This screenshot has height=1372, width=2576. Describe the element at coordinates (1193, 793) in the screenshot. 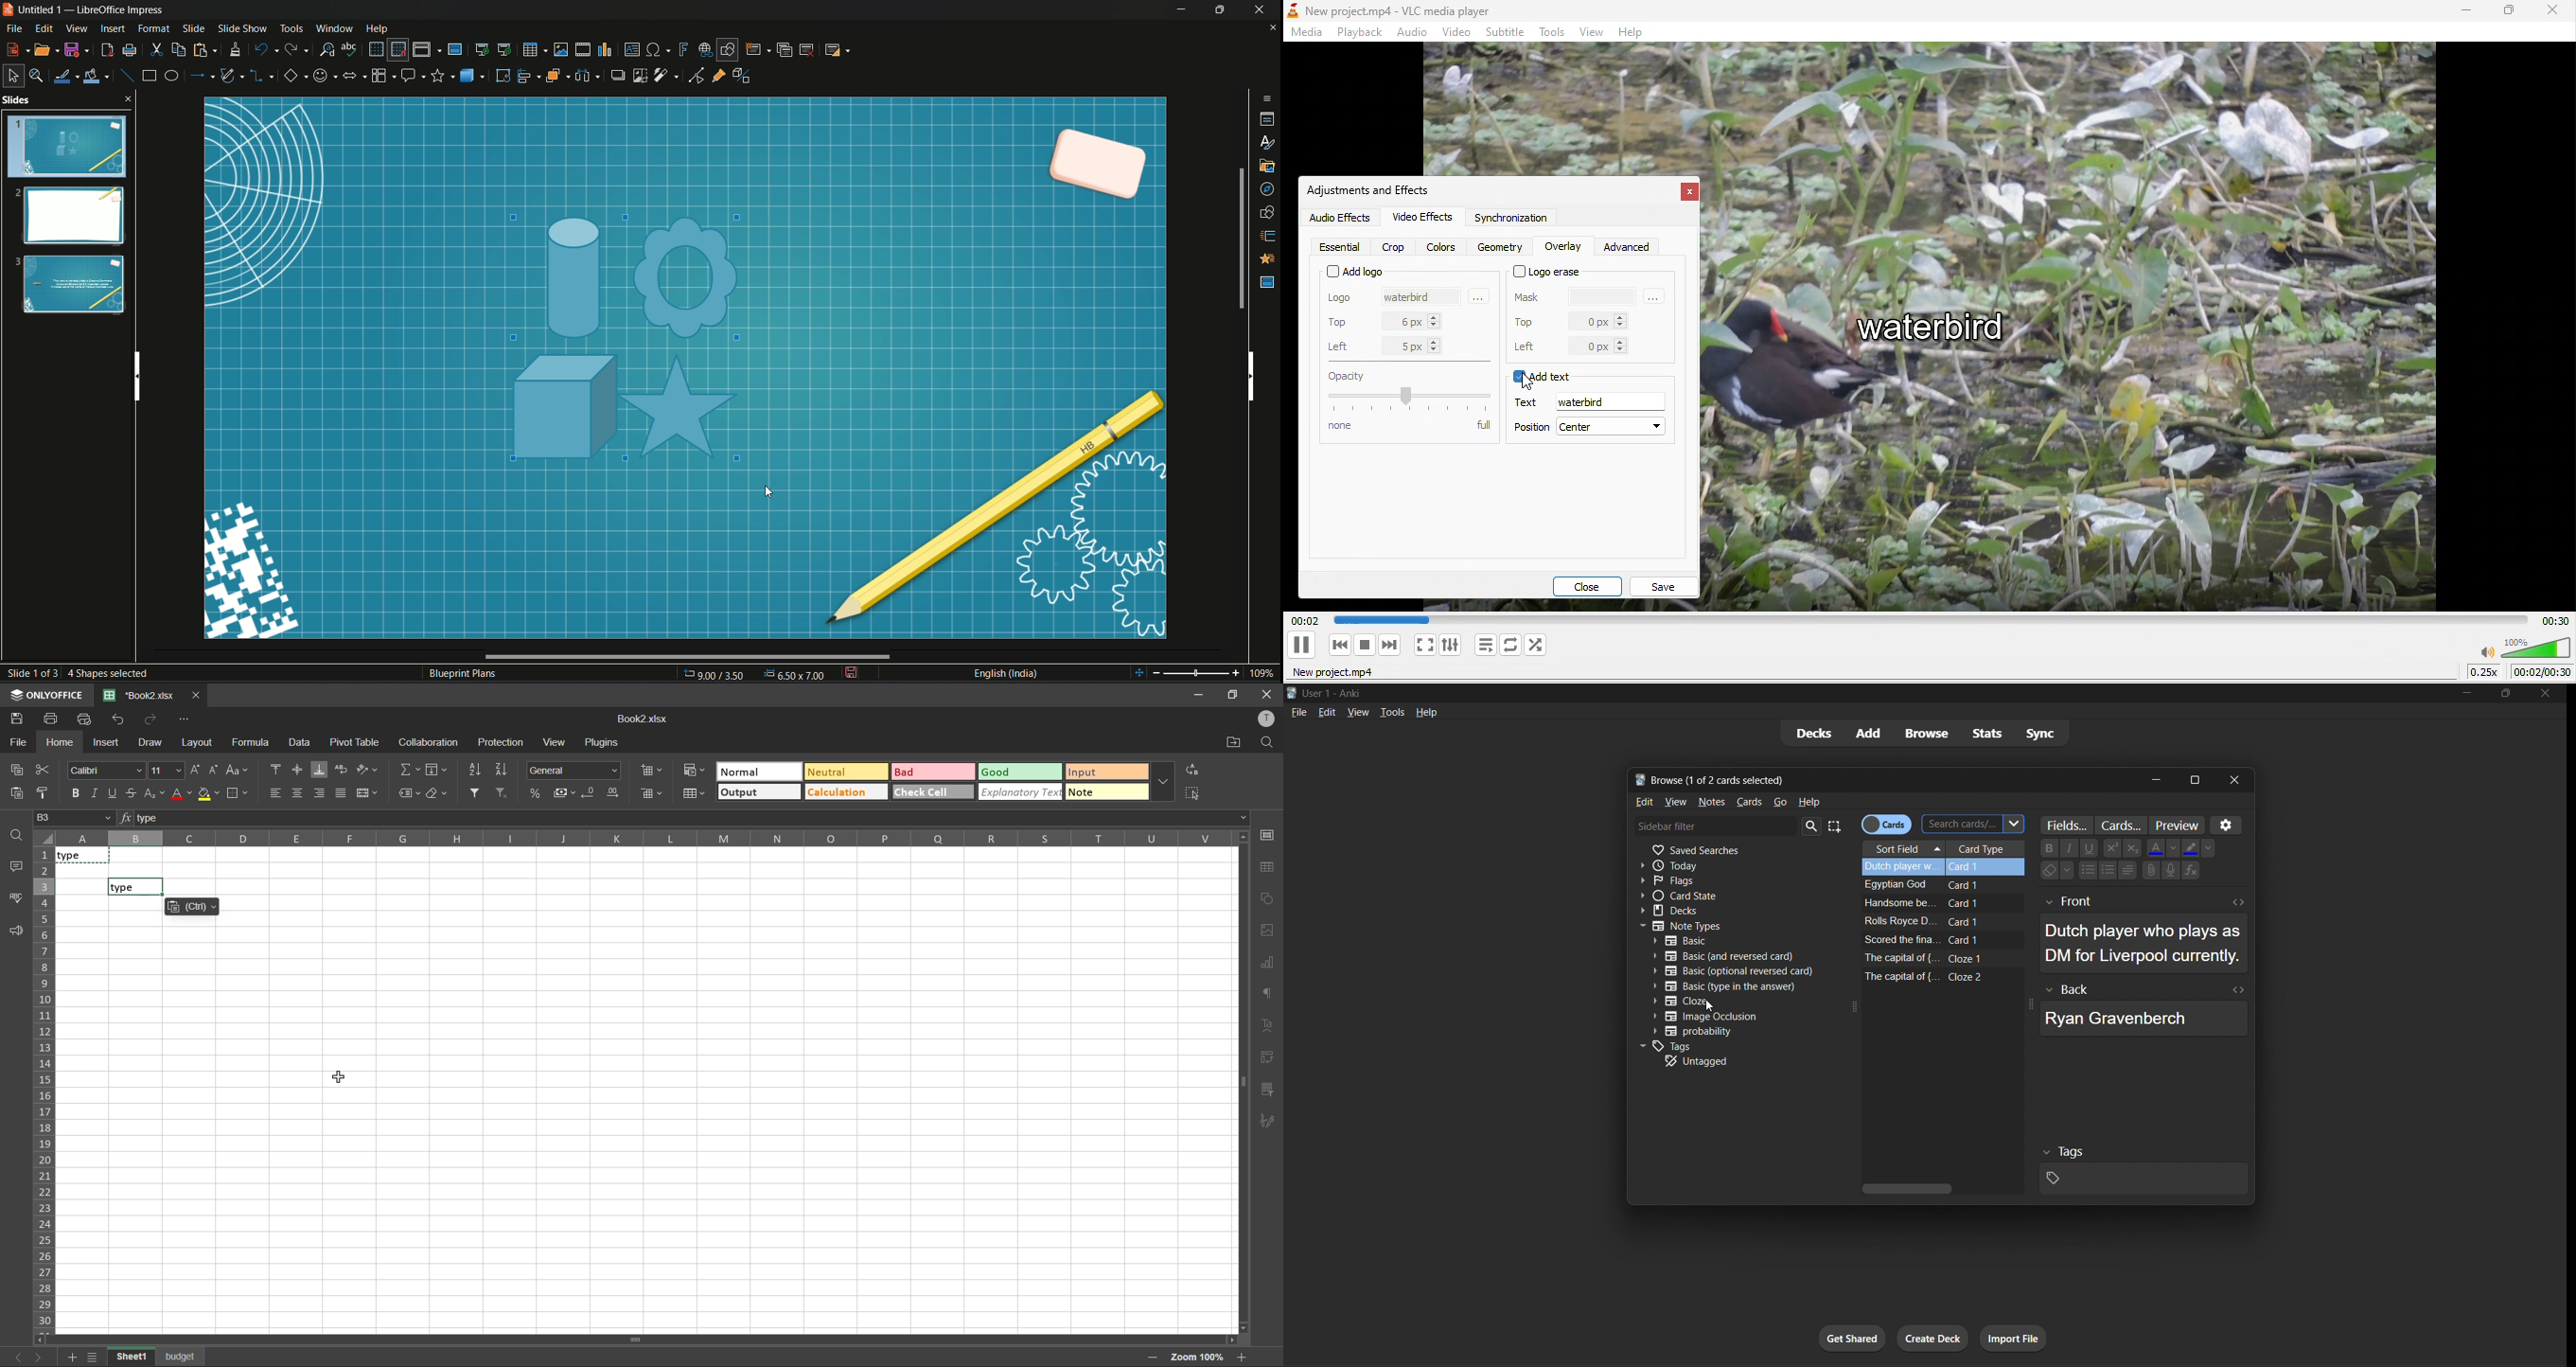

I see `select all` at that location.